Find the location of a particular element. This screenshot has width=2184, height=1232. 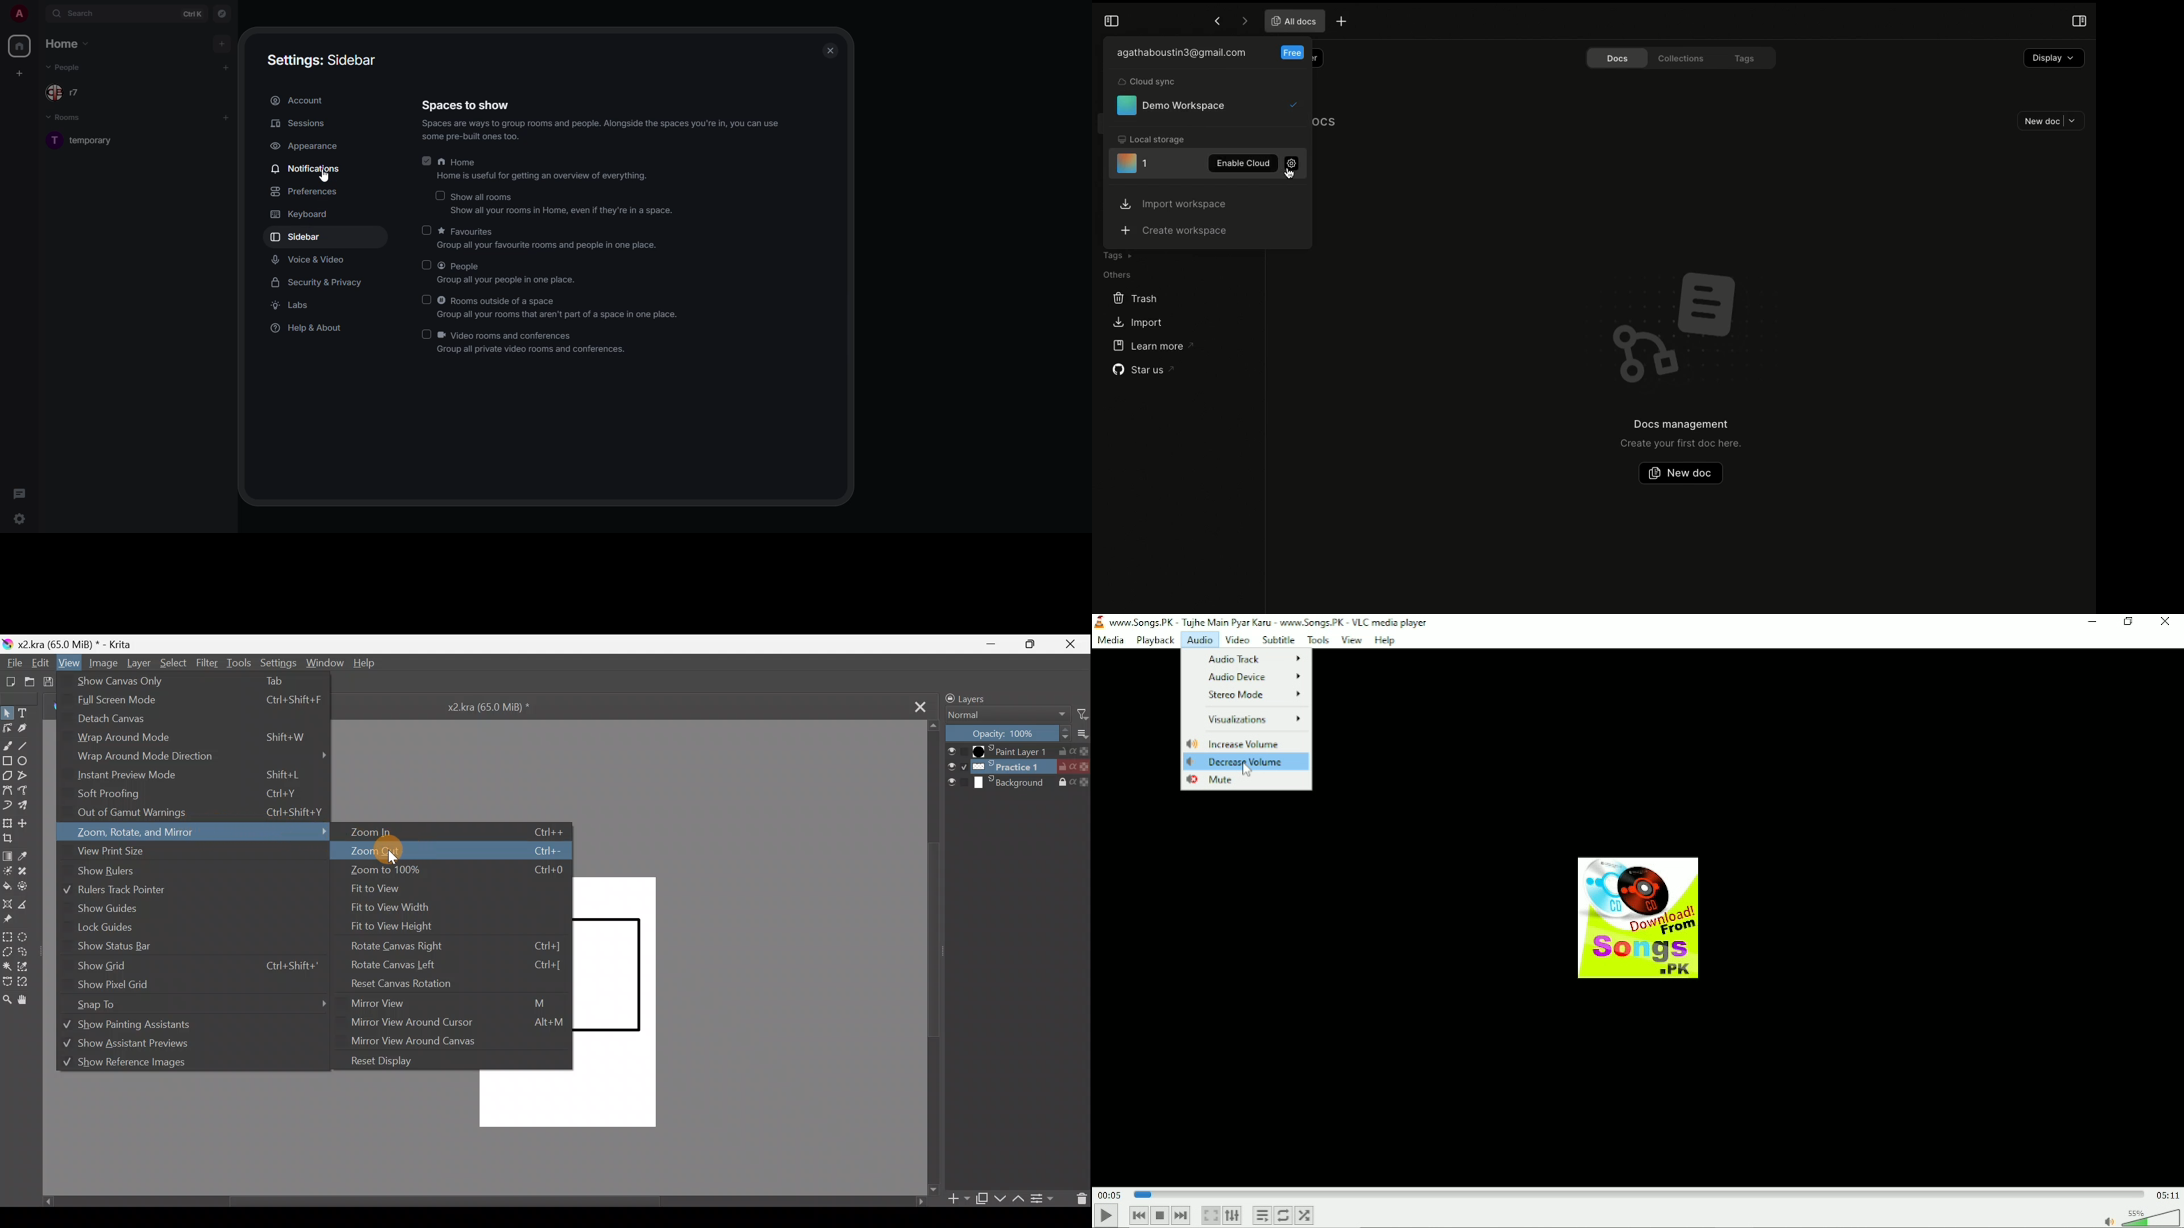

Zoom In is located at coordinates (458, 832).